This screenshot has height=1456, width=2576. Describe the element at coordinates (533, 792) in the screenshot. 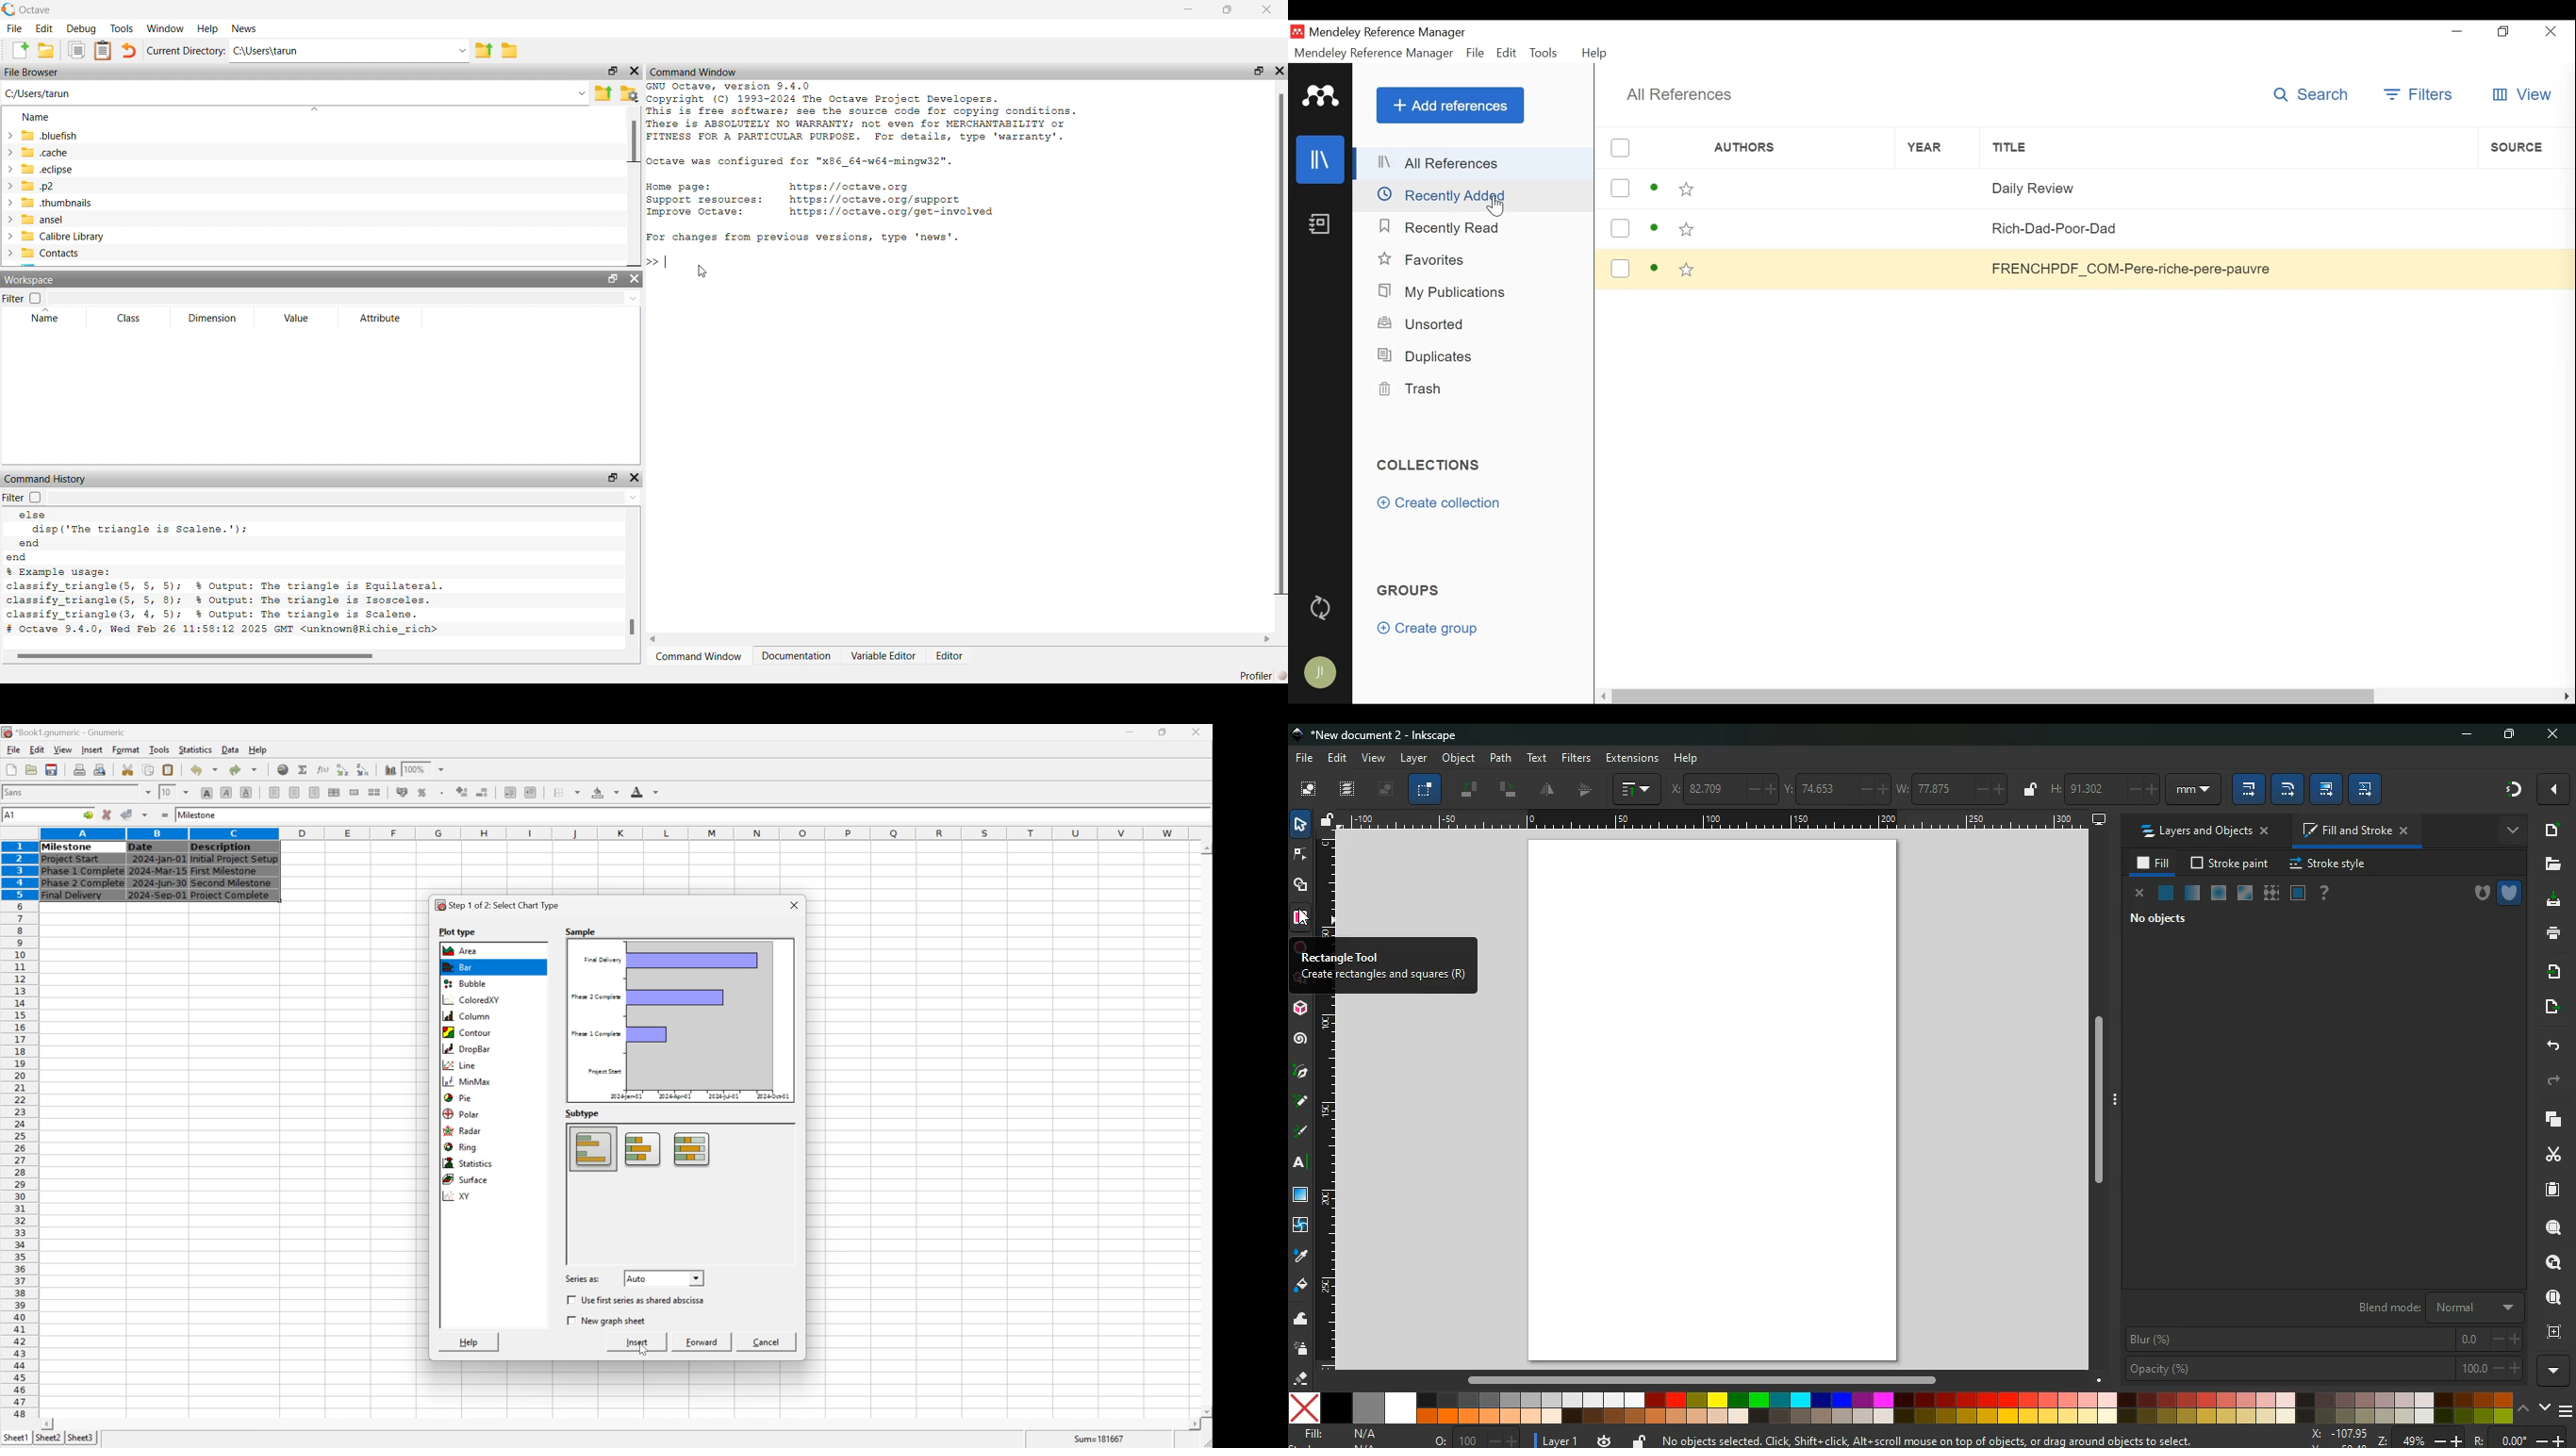

I see `increase indent` at that location.